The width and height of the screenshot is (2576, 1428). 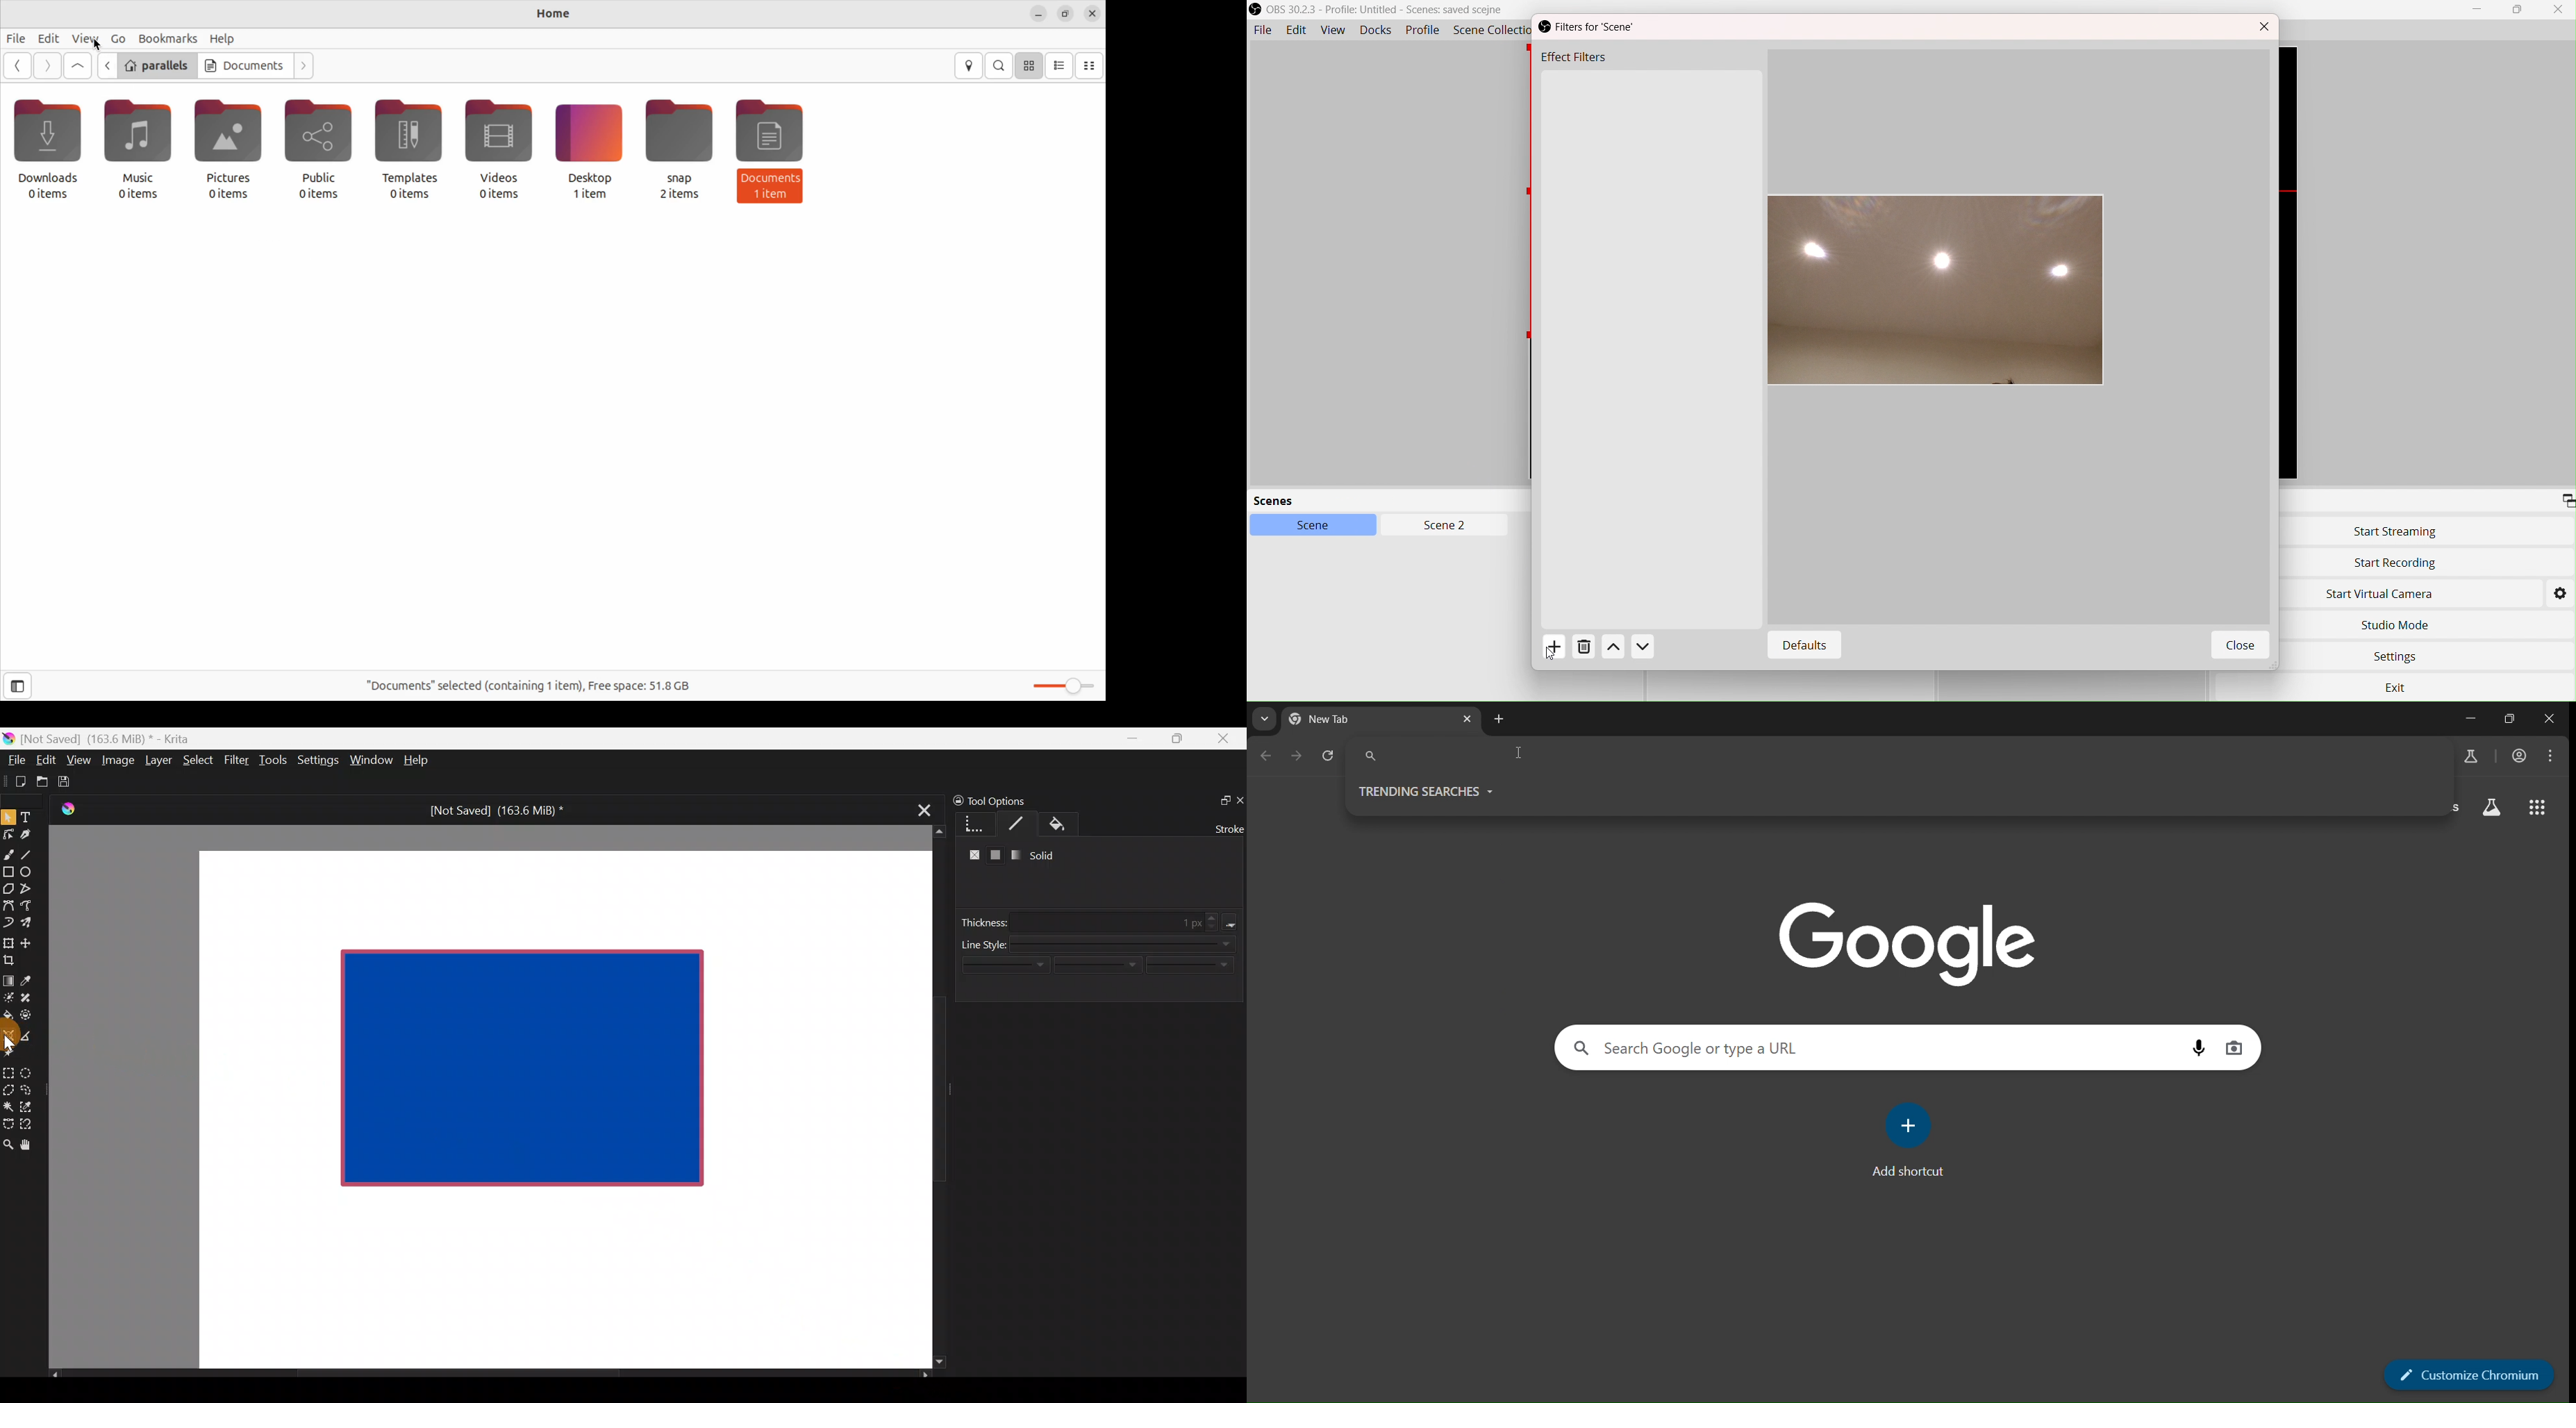 I want to click on Text tool, so click(x=32, y=816).